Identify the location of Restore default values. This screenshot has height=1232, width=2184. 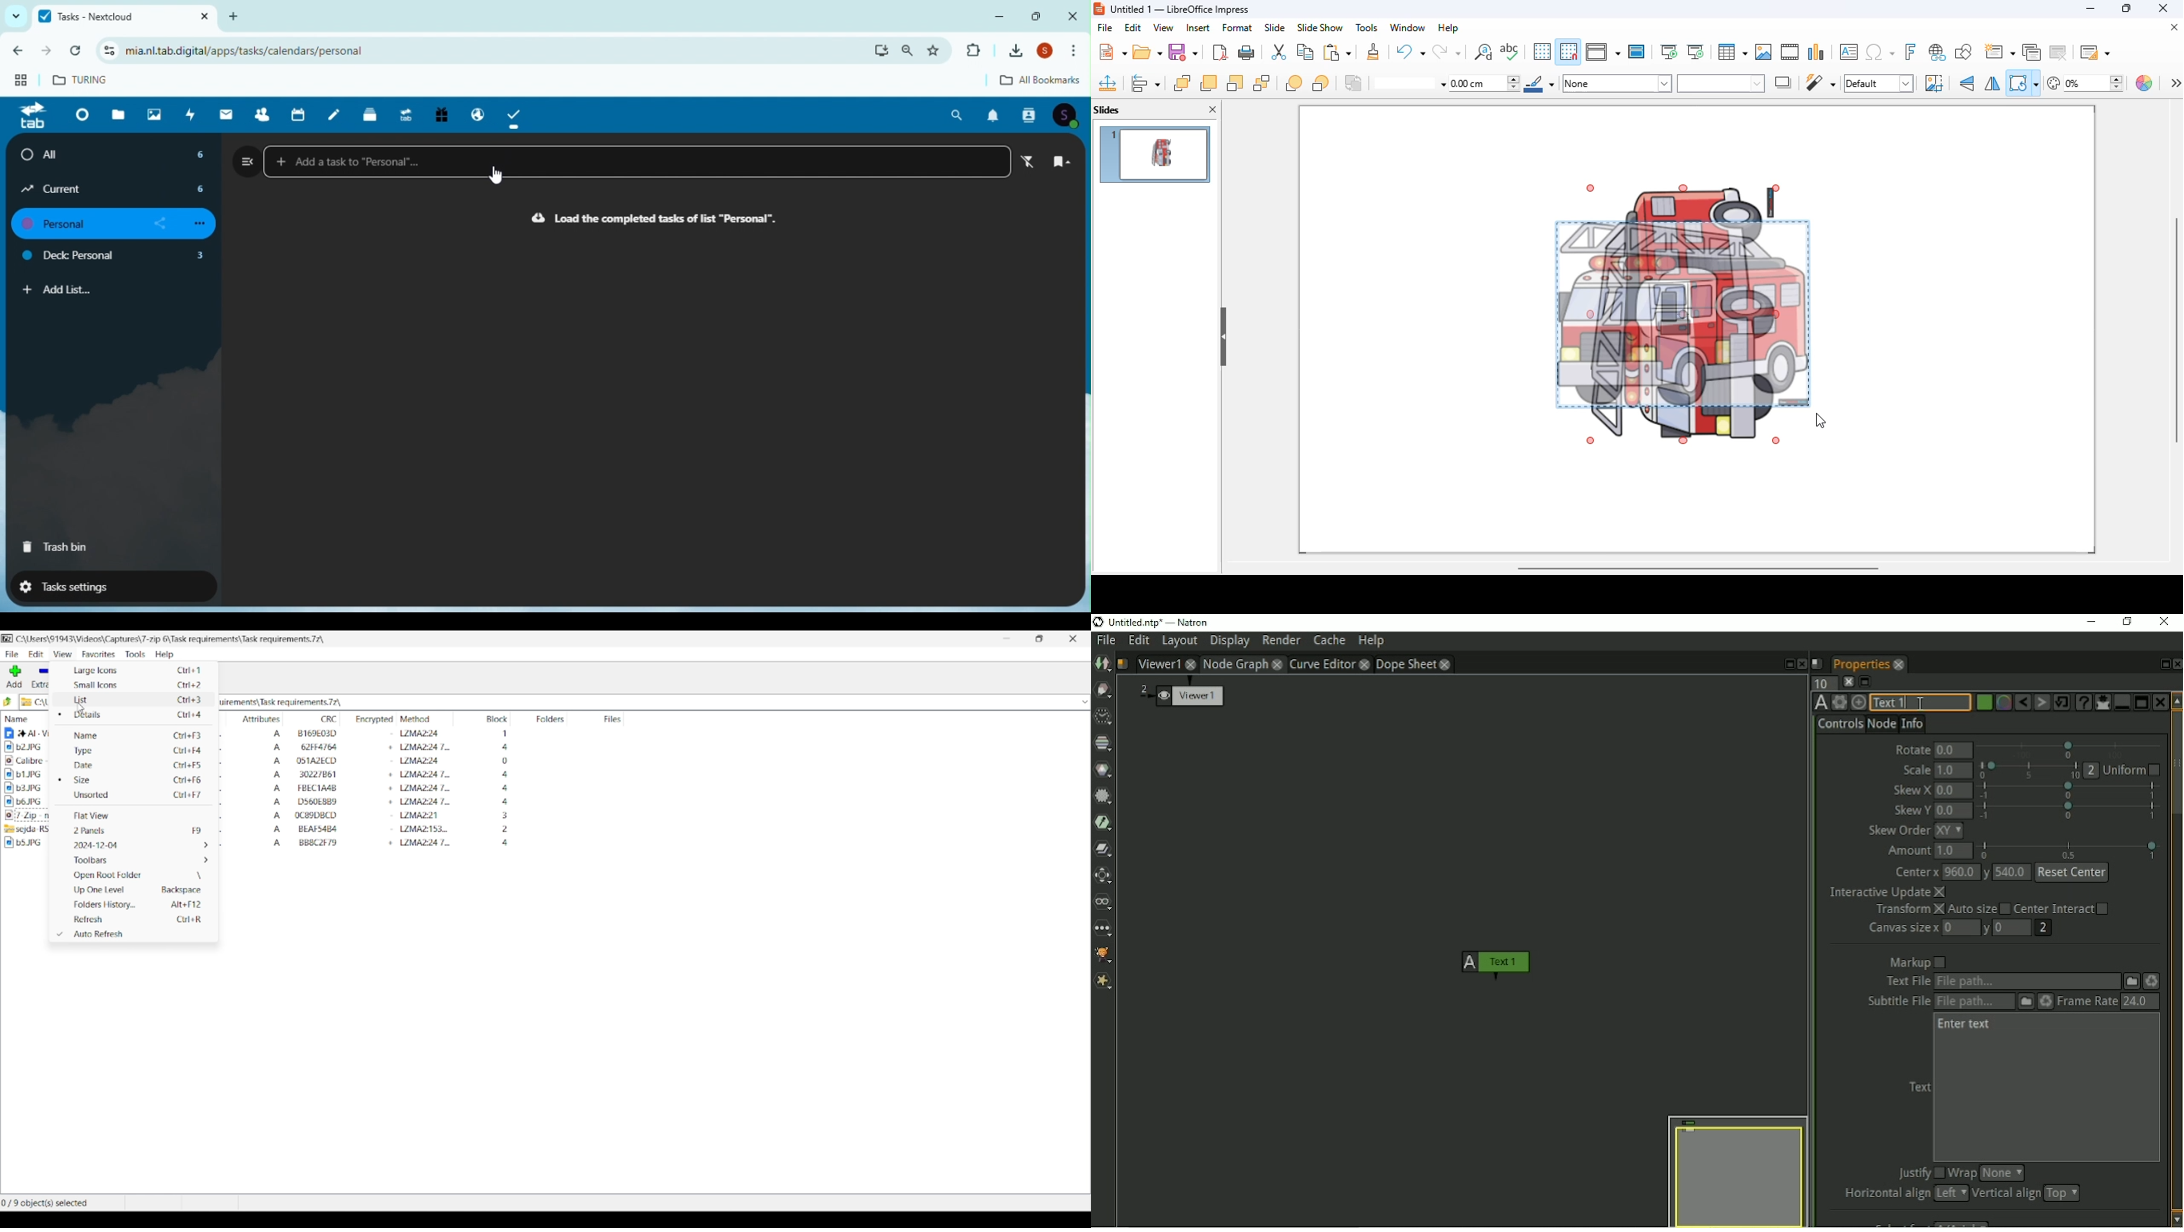
(2063, 702).